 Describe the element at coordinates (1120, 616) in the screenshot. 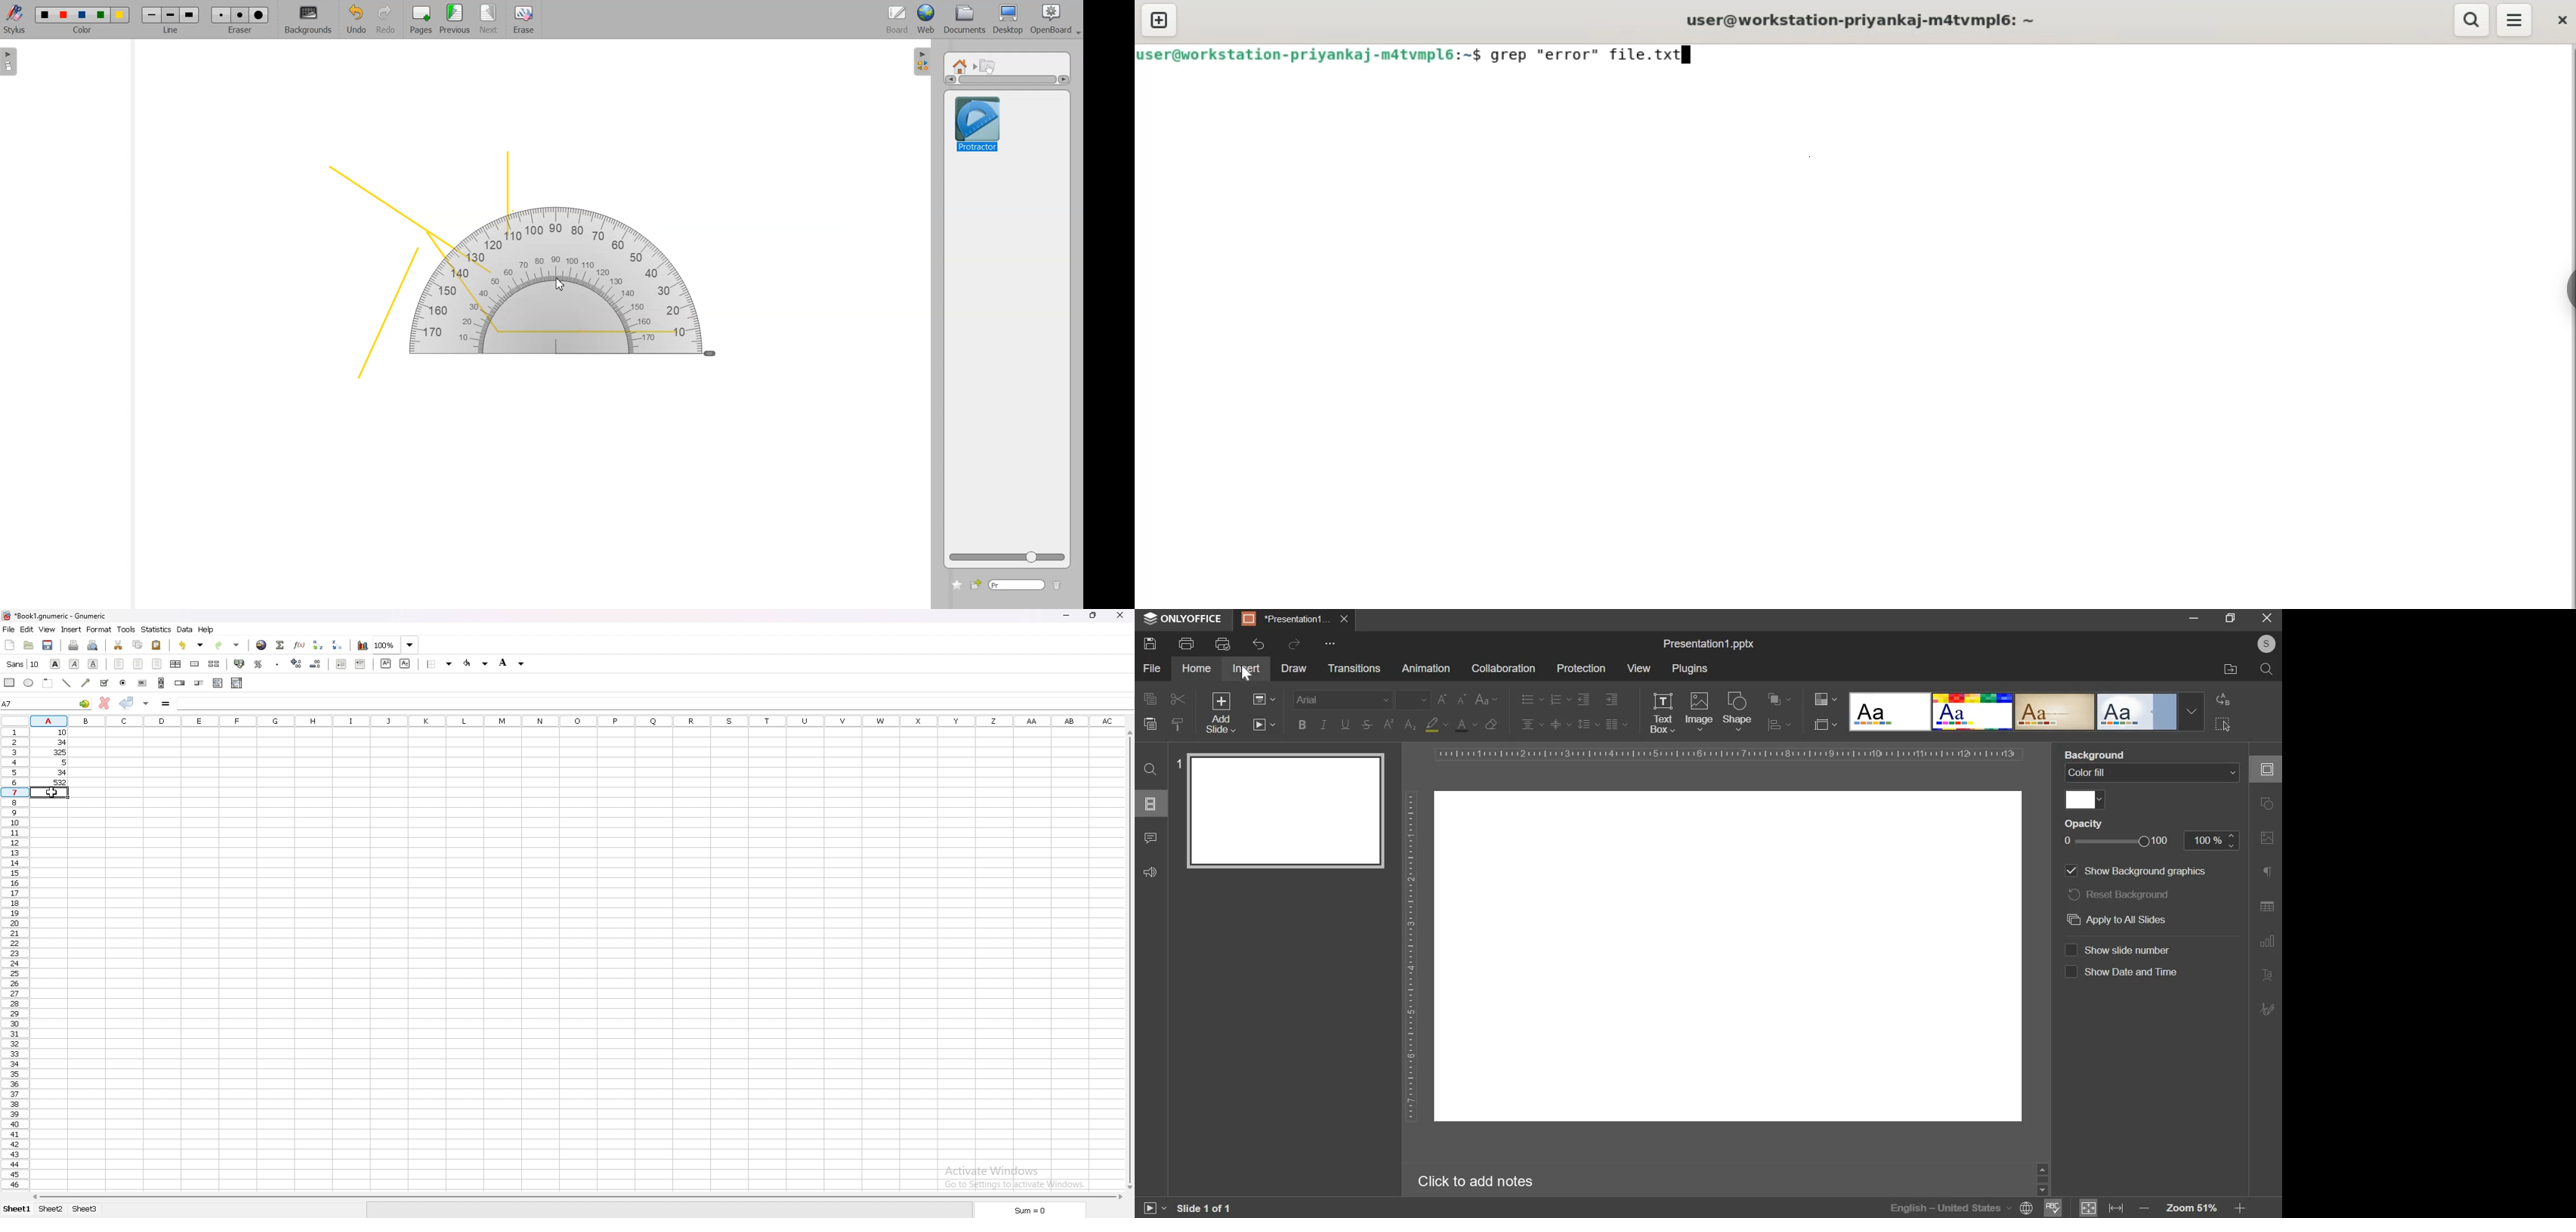

I see `close` at that location.